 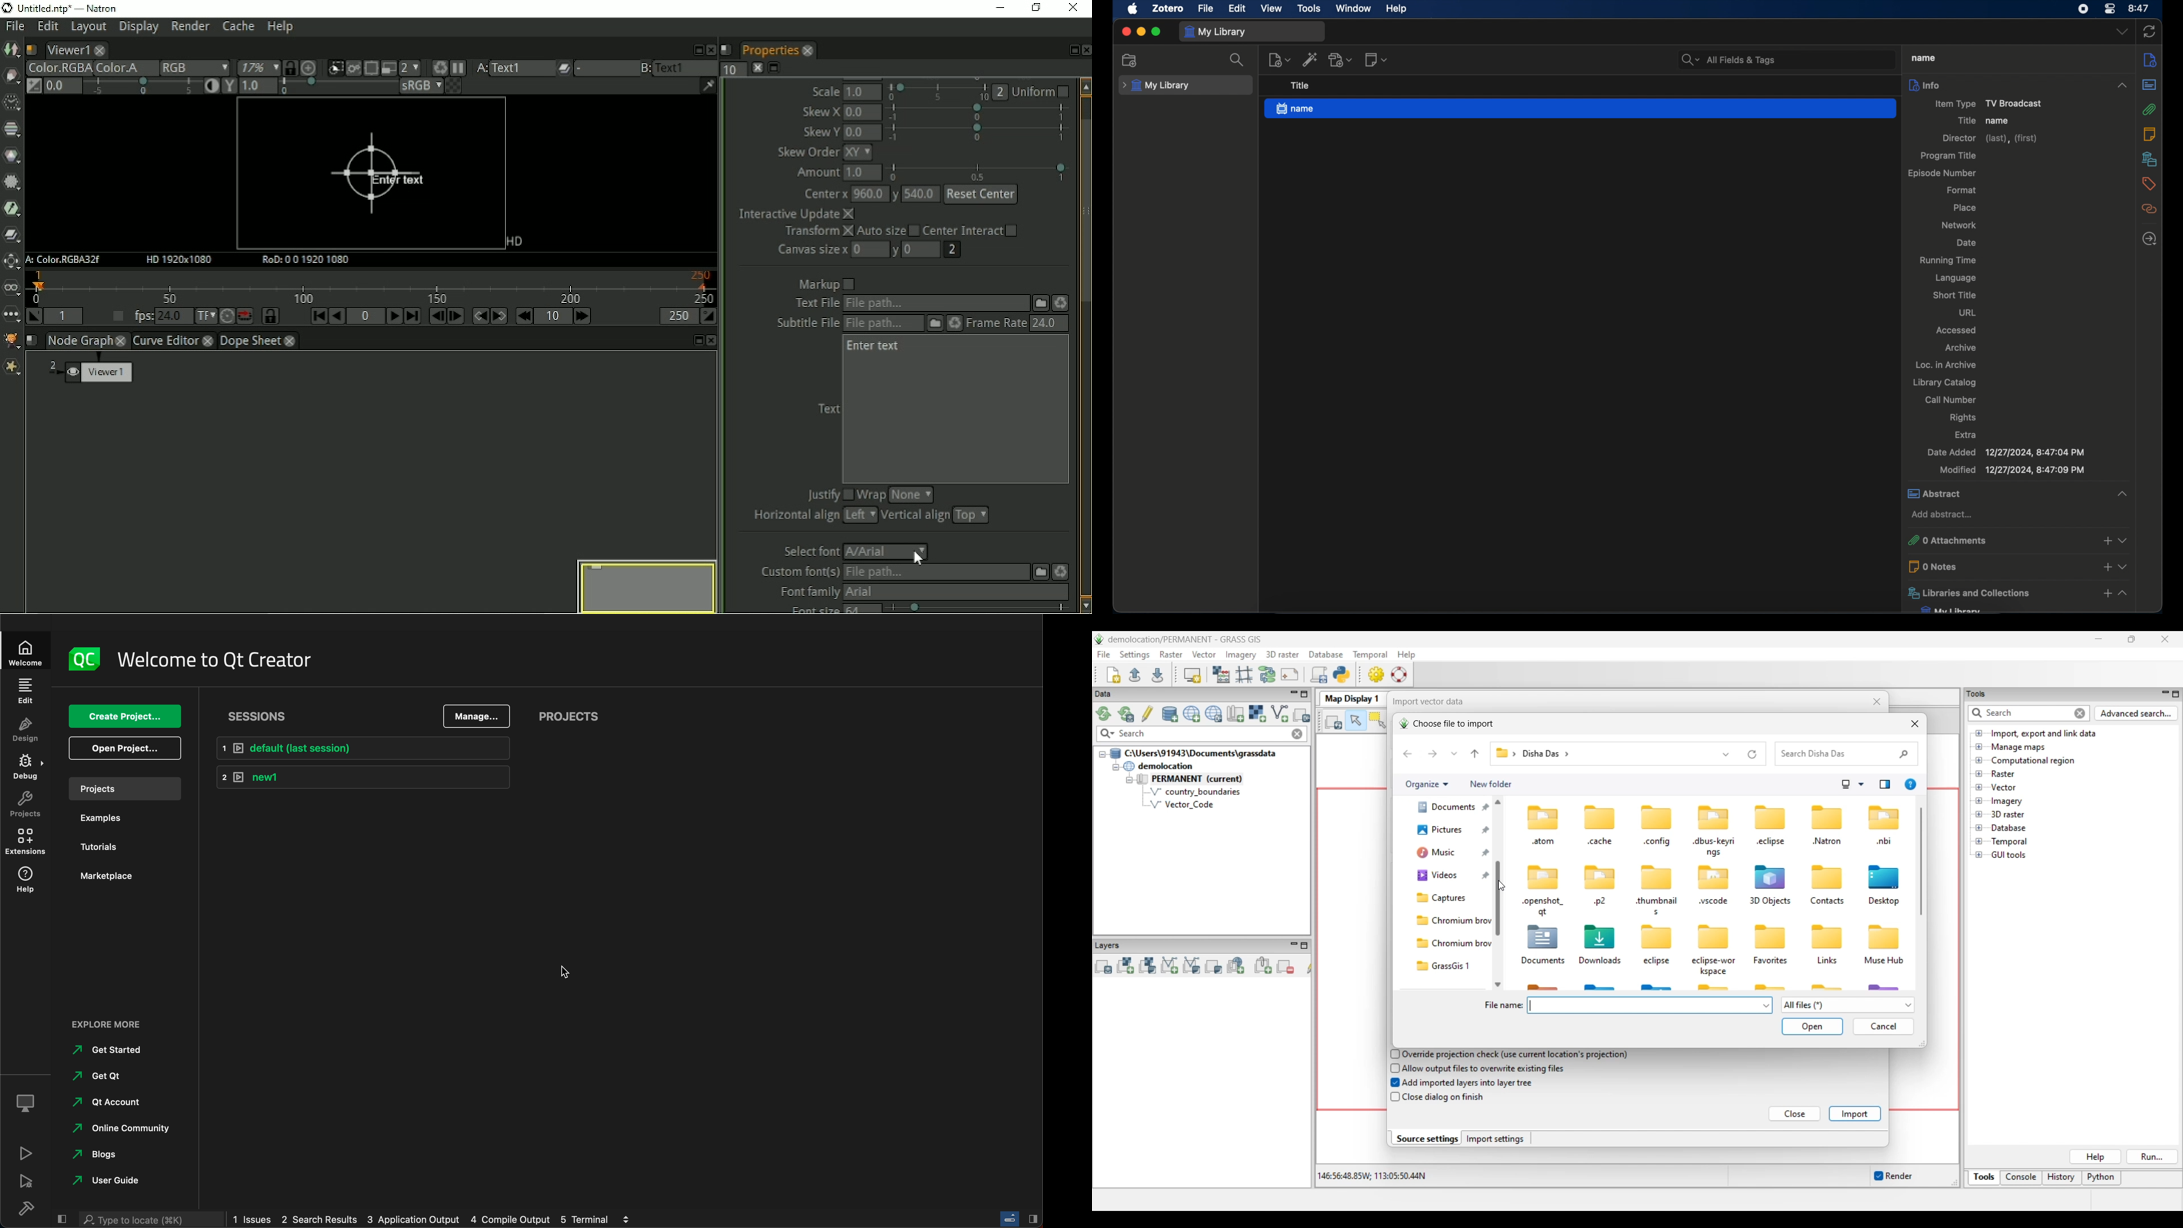 What do you see at coordinates (1945, 383) in the screenshot?
I see `library catalog` at bounding box center [1945, 383].